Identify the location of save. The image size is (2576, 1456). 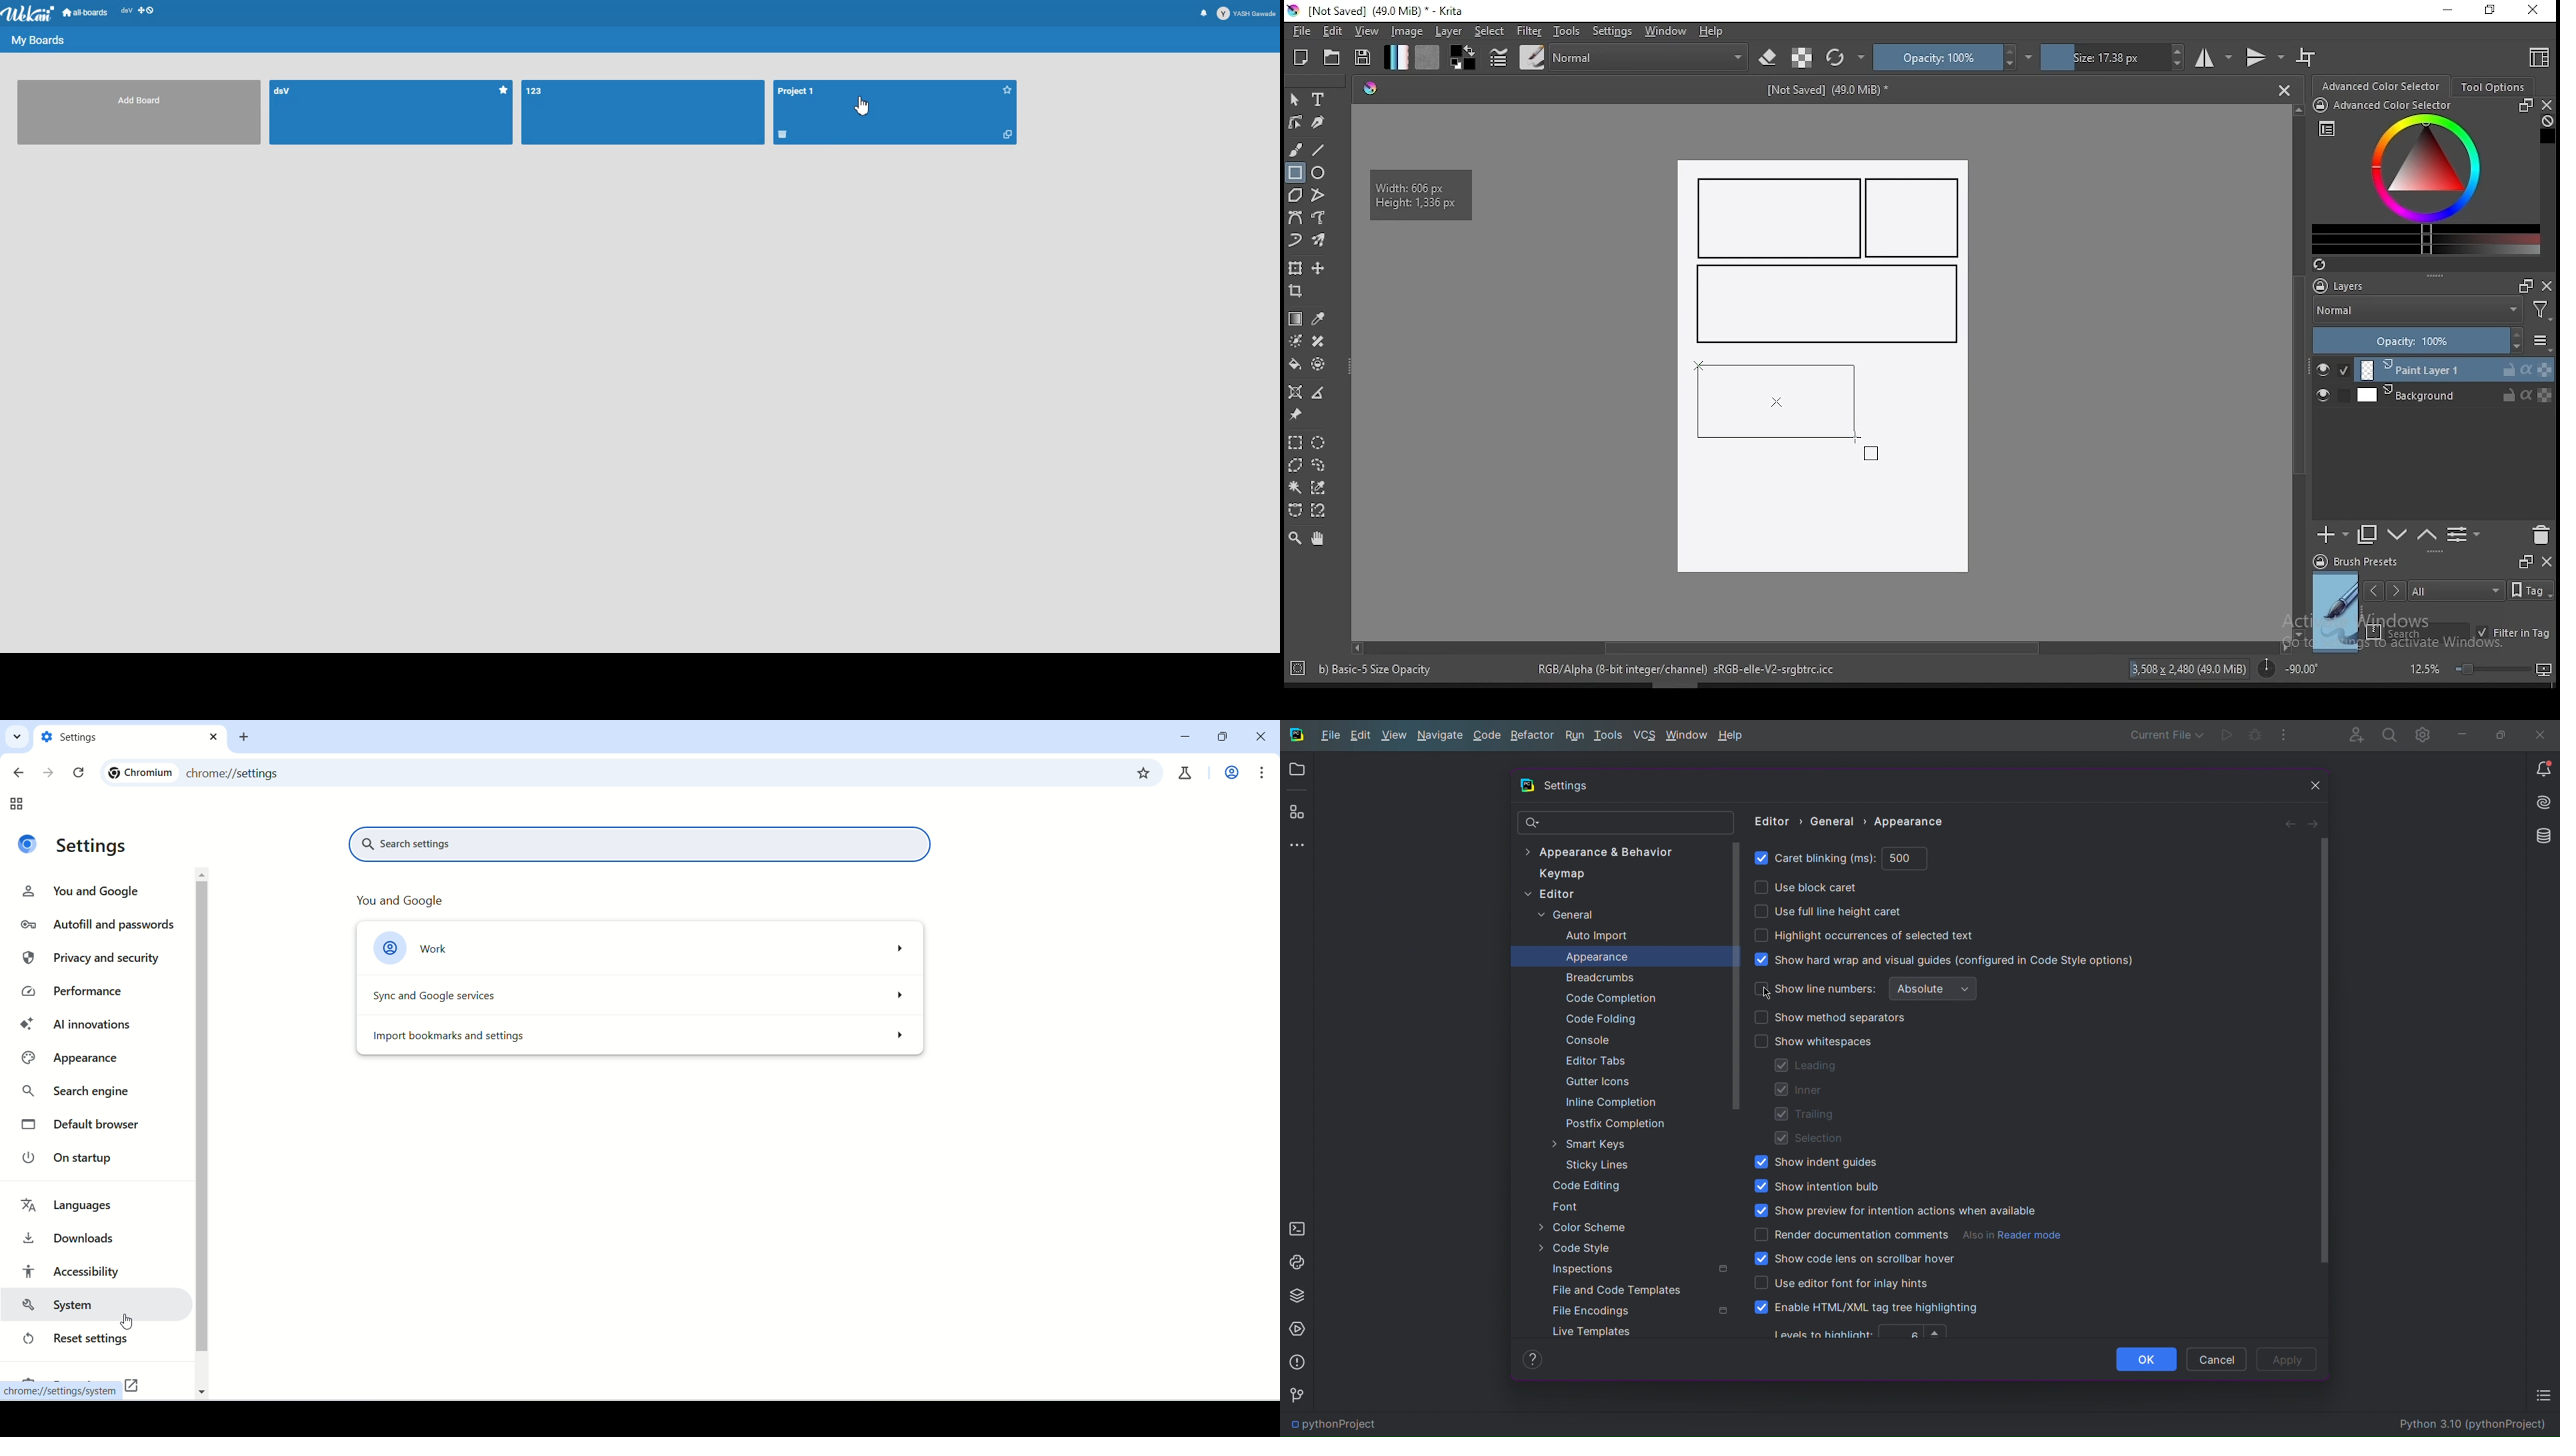
(1363, 58).